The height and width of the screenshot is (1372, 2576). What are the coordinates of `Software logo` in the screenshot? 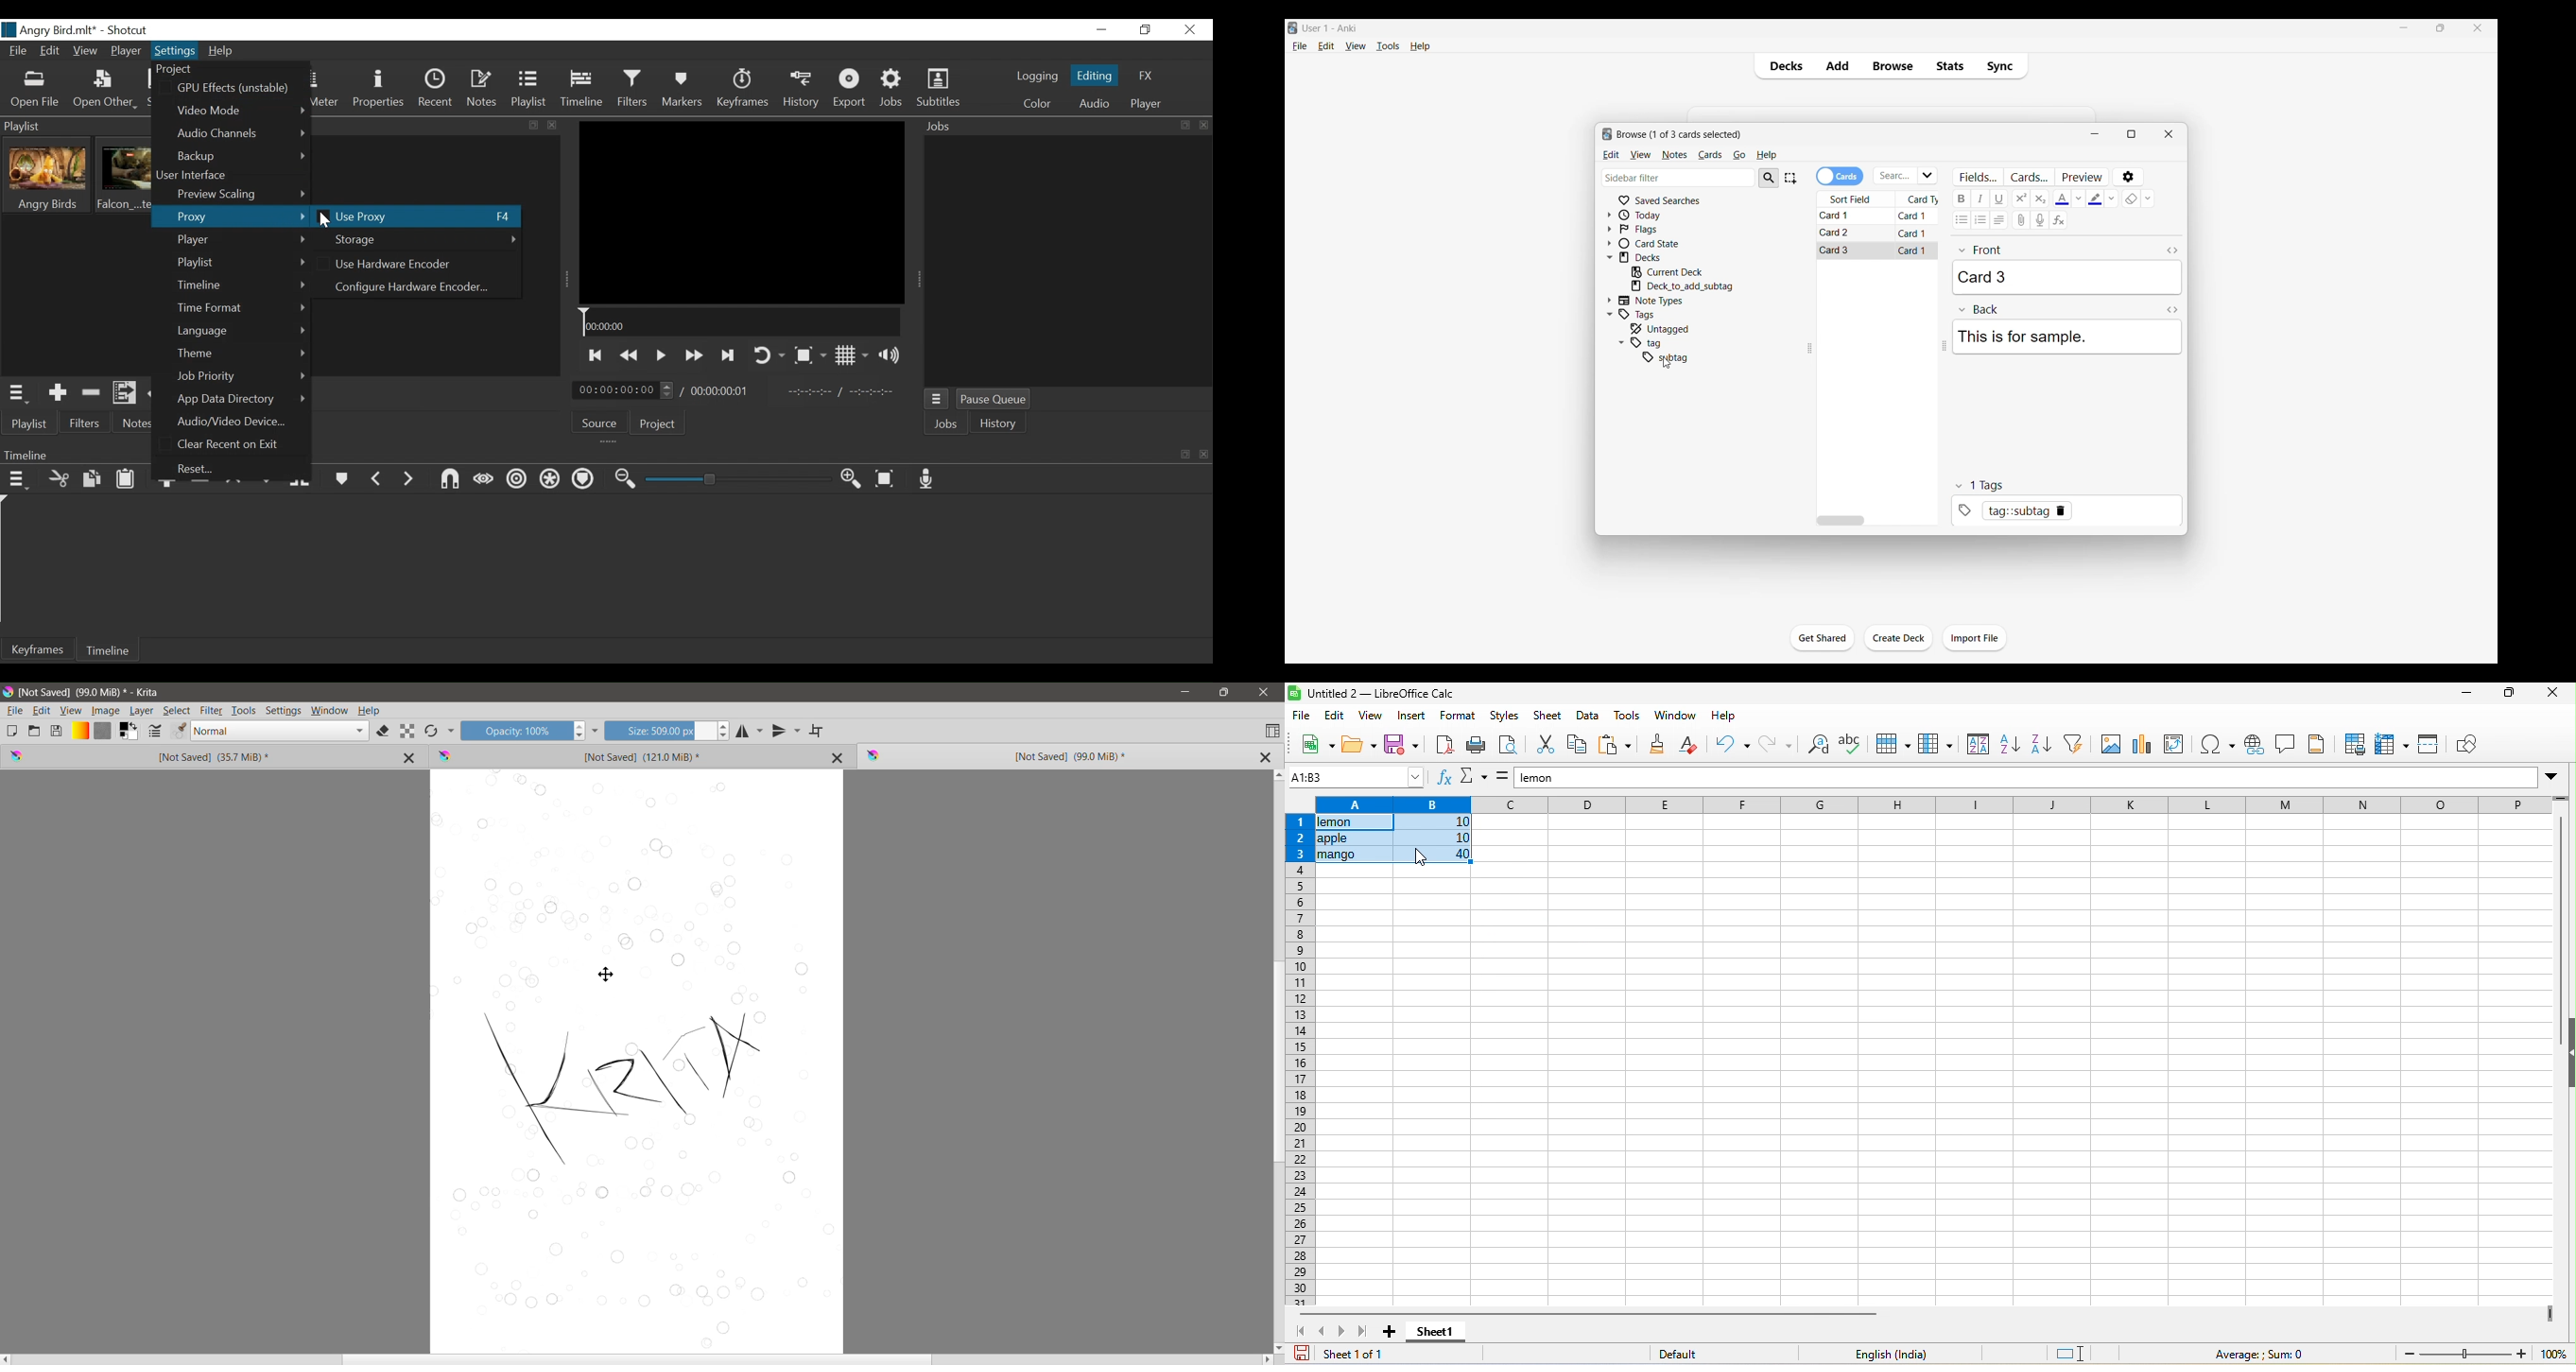 It's located at (1294, 28).